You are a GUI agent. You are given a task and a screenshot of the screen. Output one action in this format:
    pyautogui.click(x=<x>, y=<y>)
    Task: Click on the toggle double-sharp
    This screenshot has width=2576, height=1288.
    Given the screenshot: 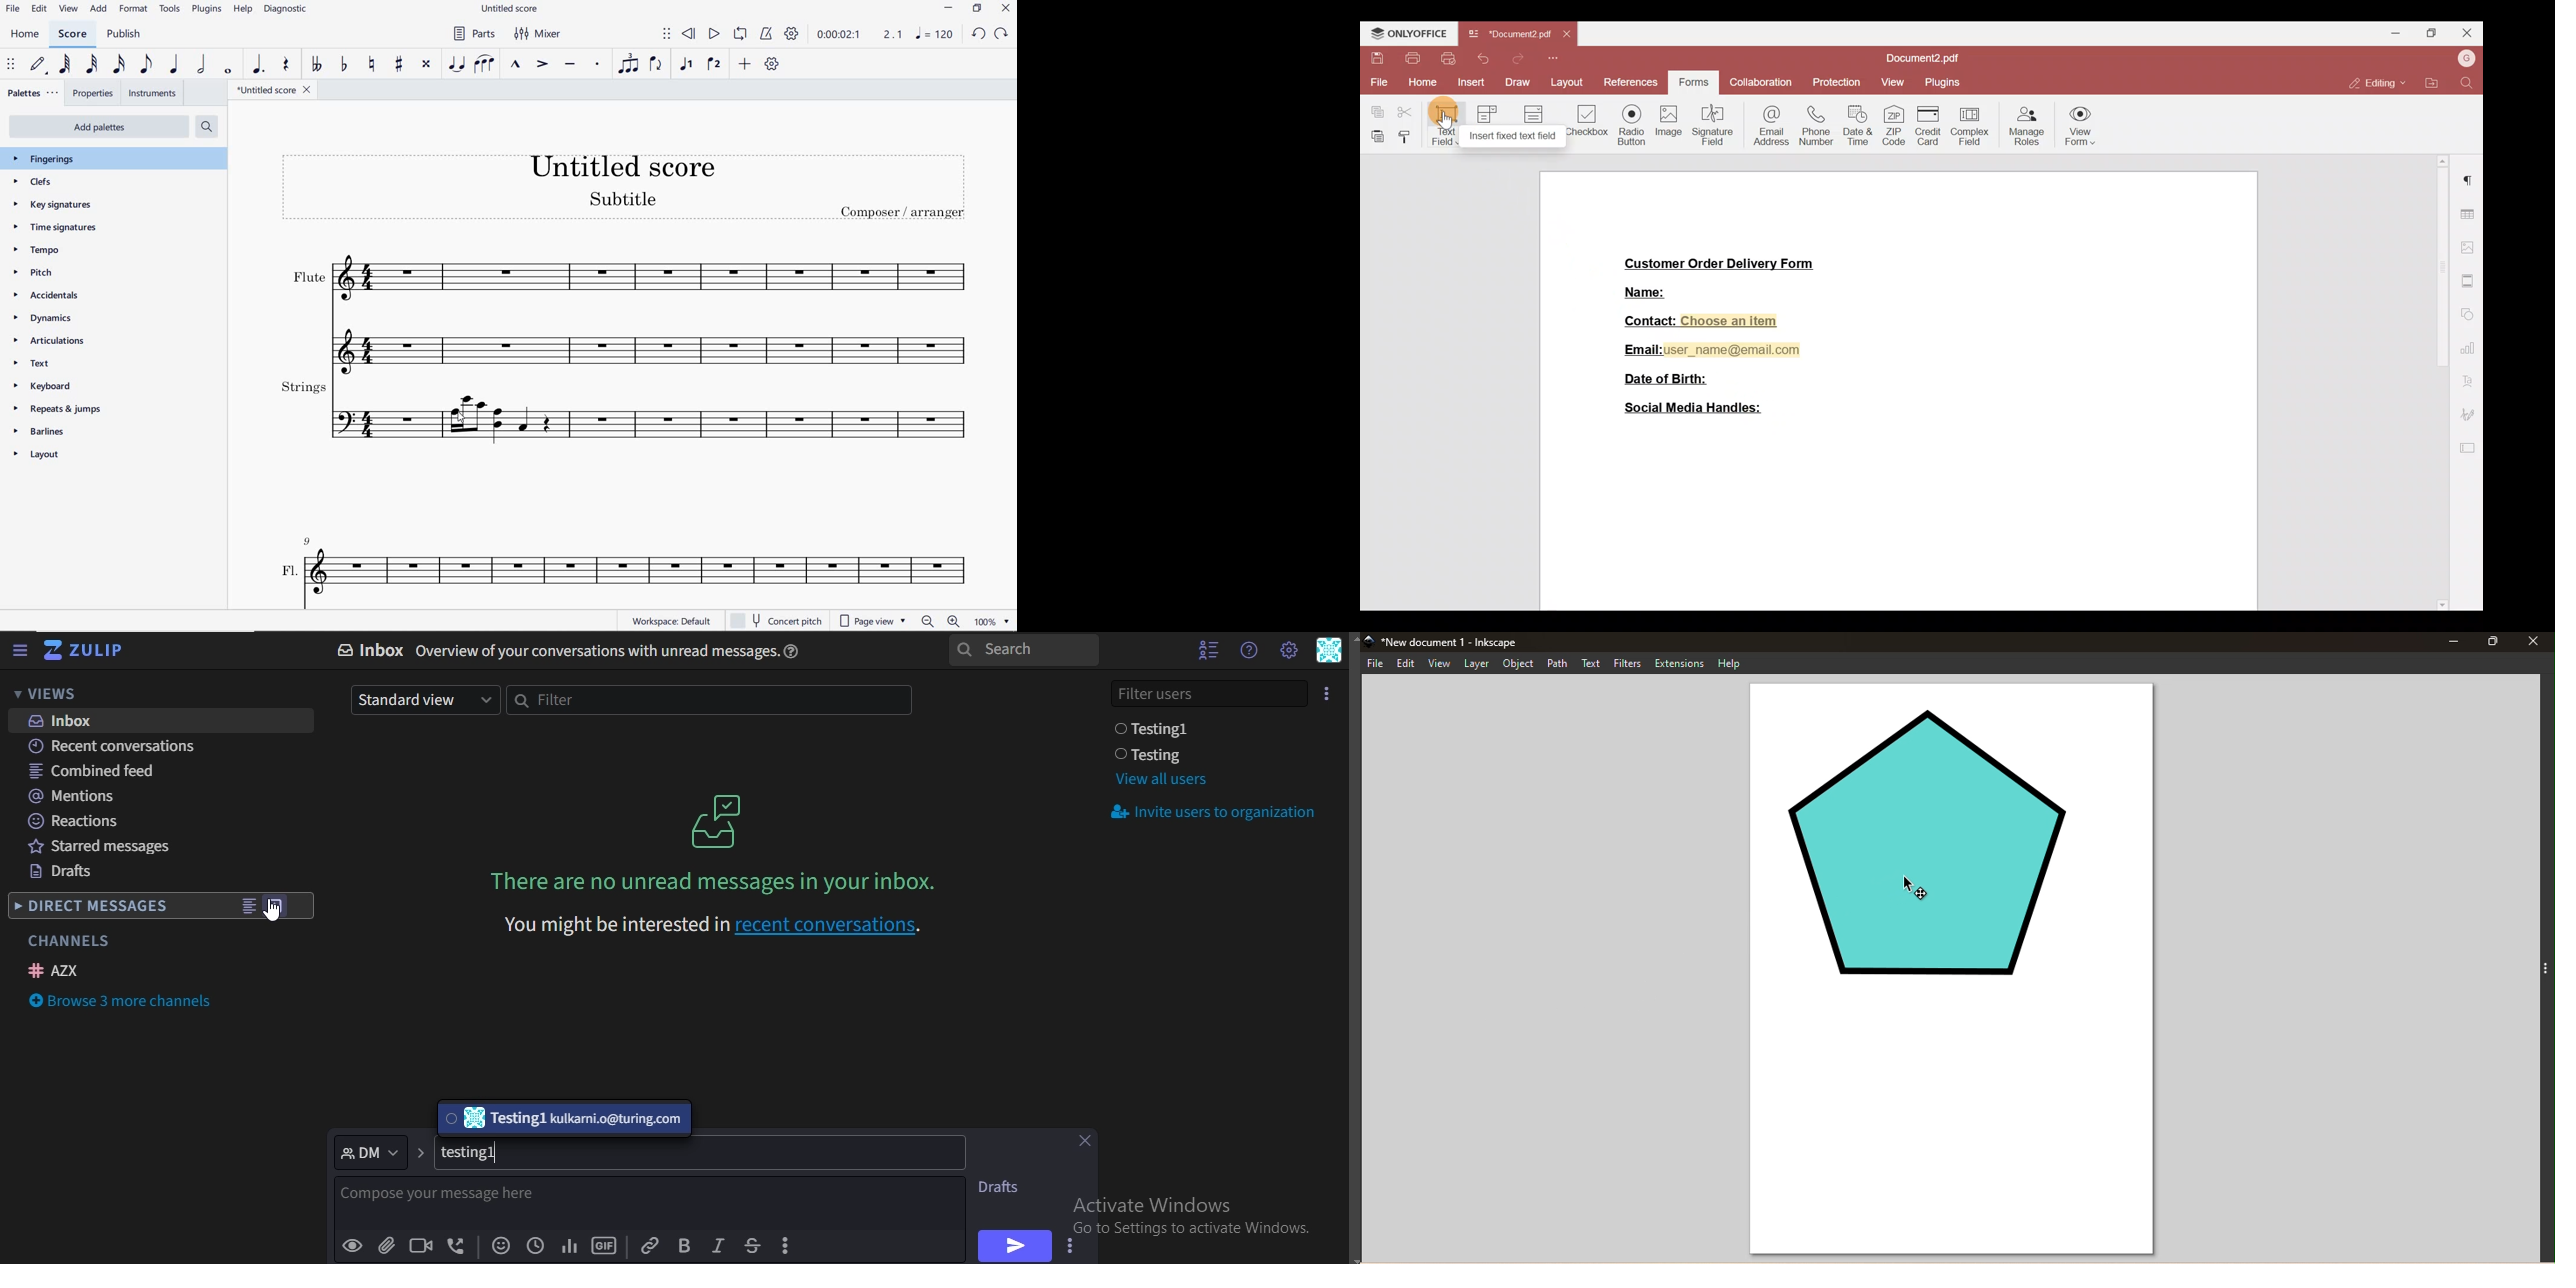 What is the action you would take?
    pyautogui.click(x=427, y=64)
    